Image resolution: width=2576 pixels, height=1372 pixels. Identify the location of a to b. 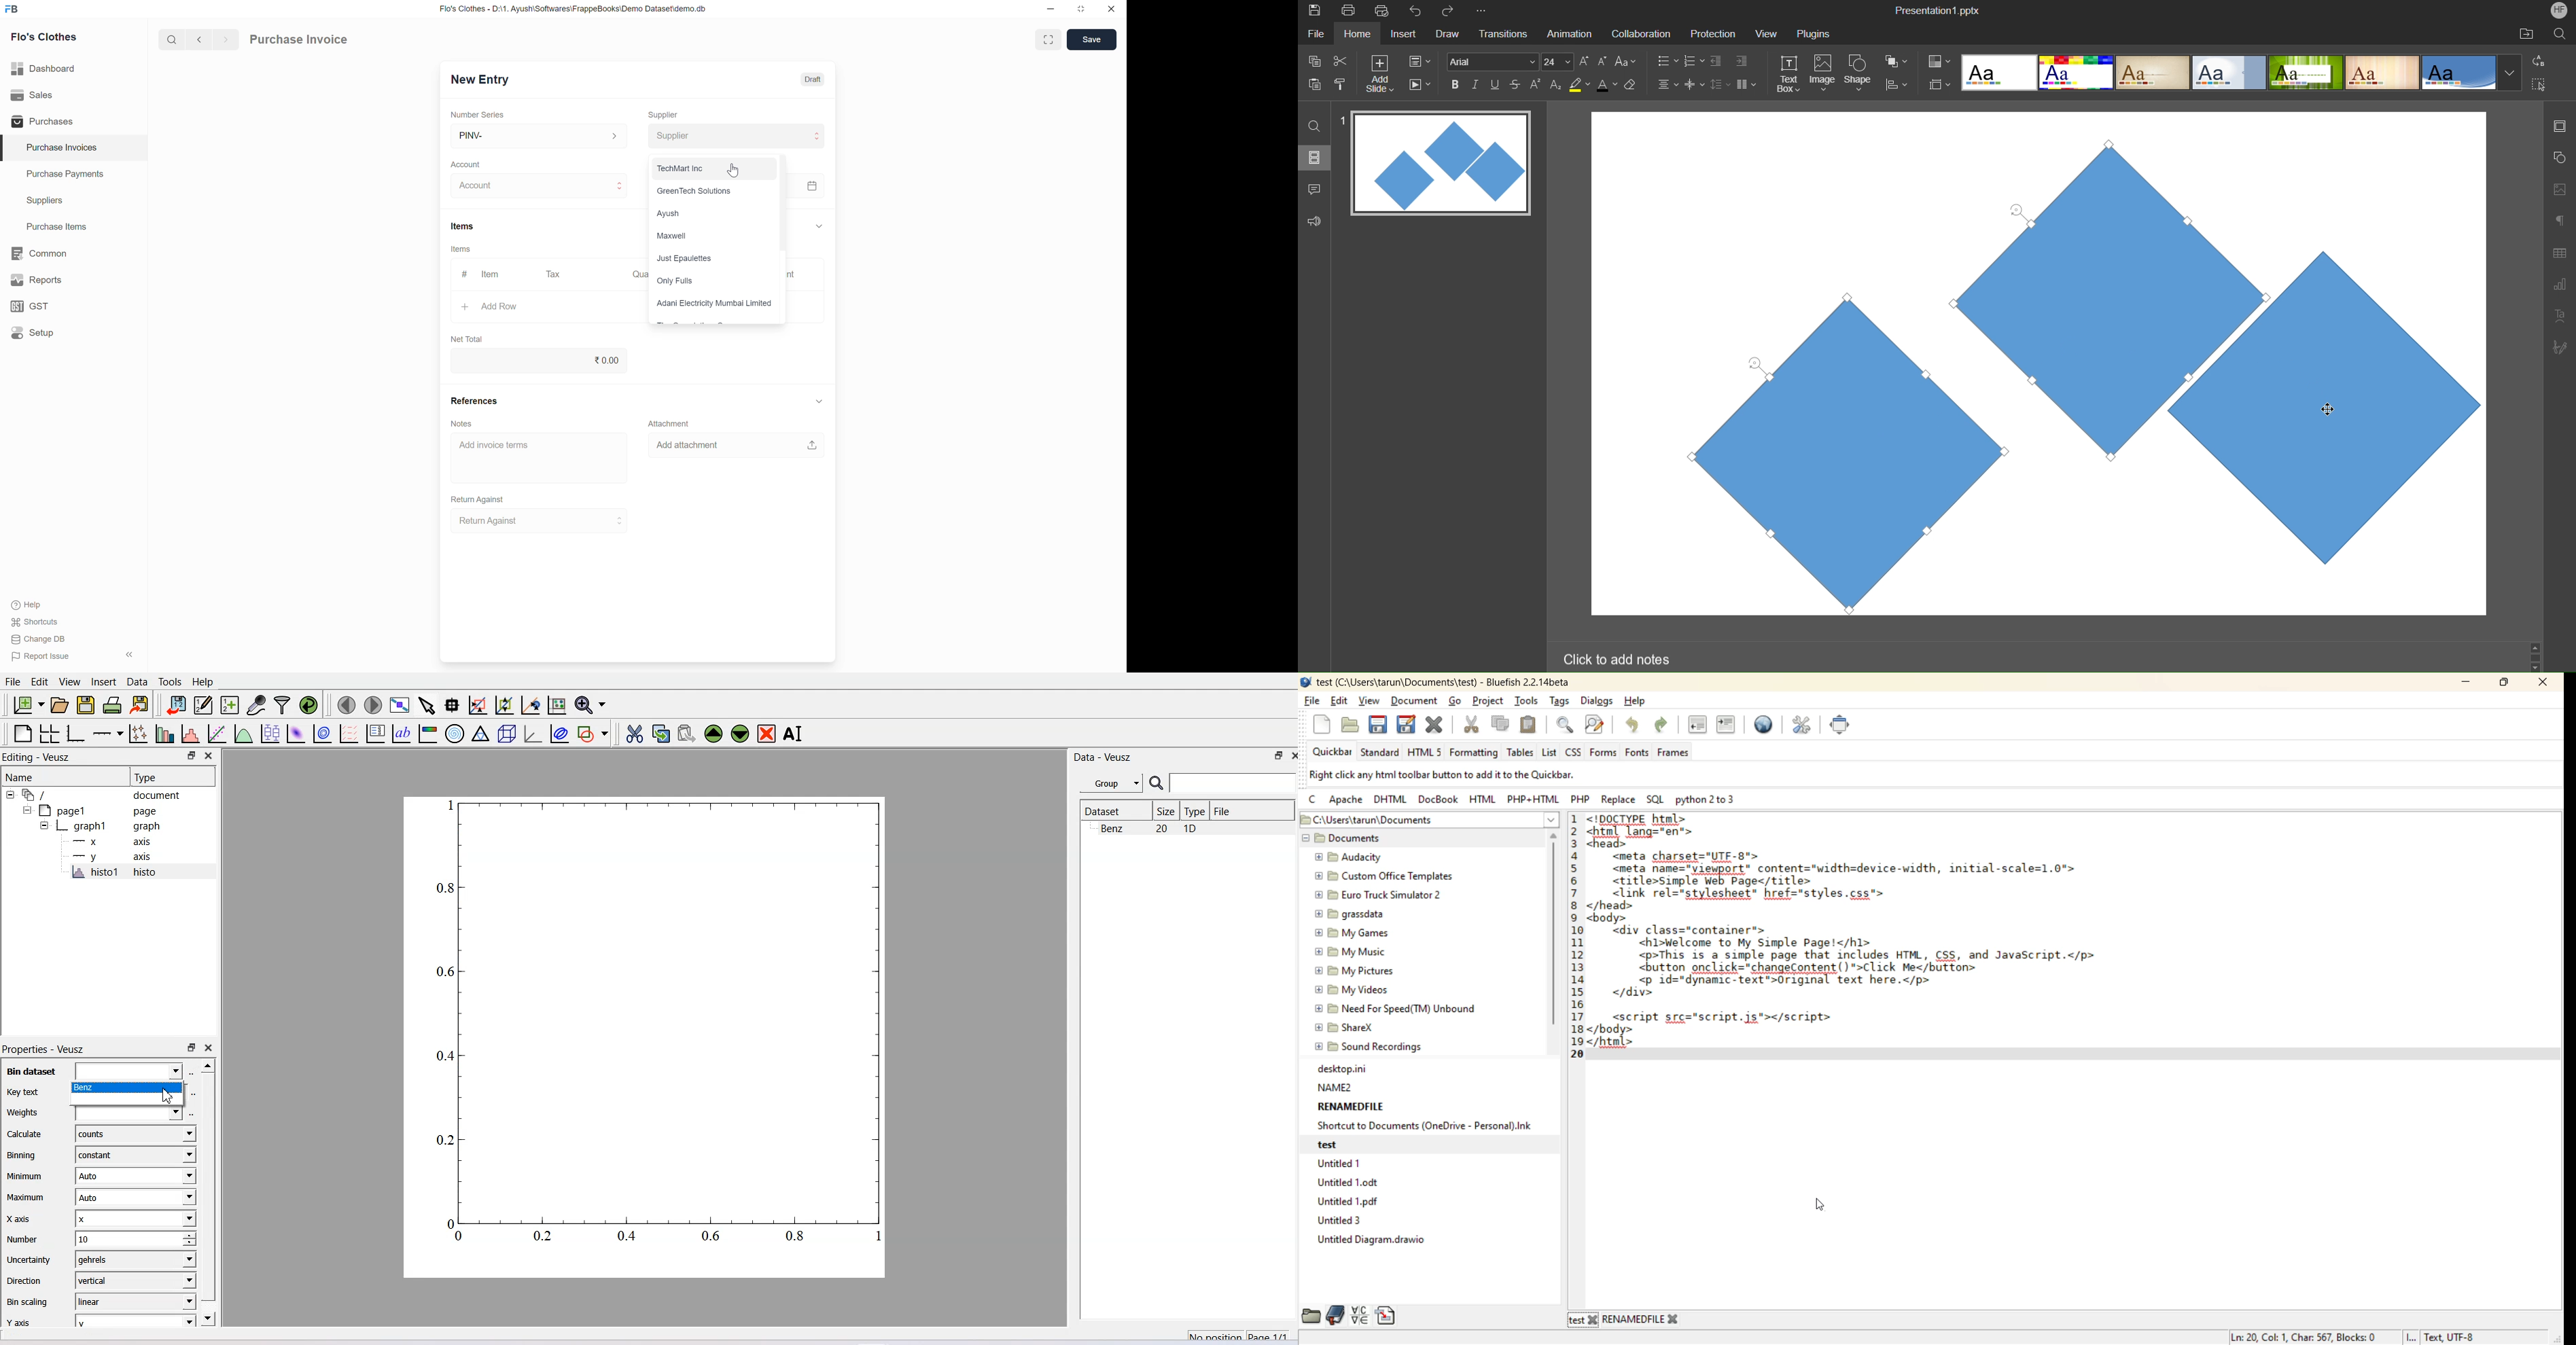
(2543, 60).